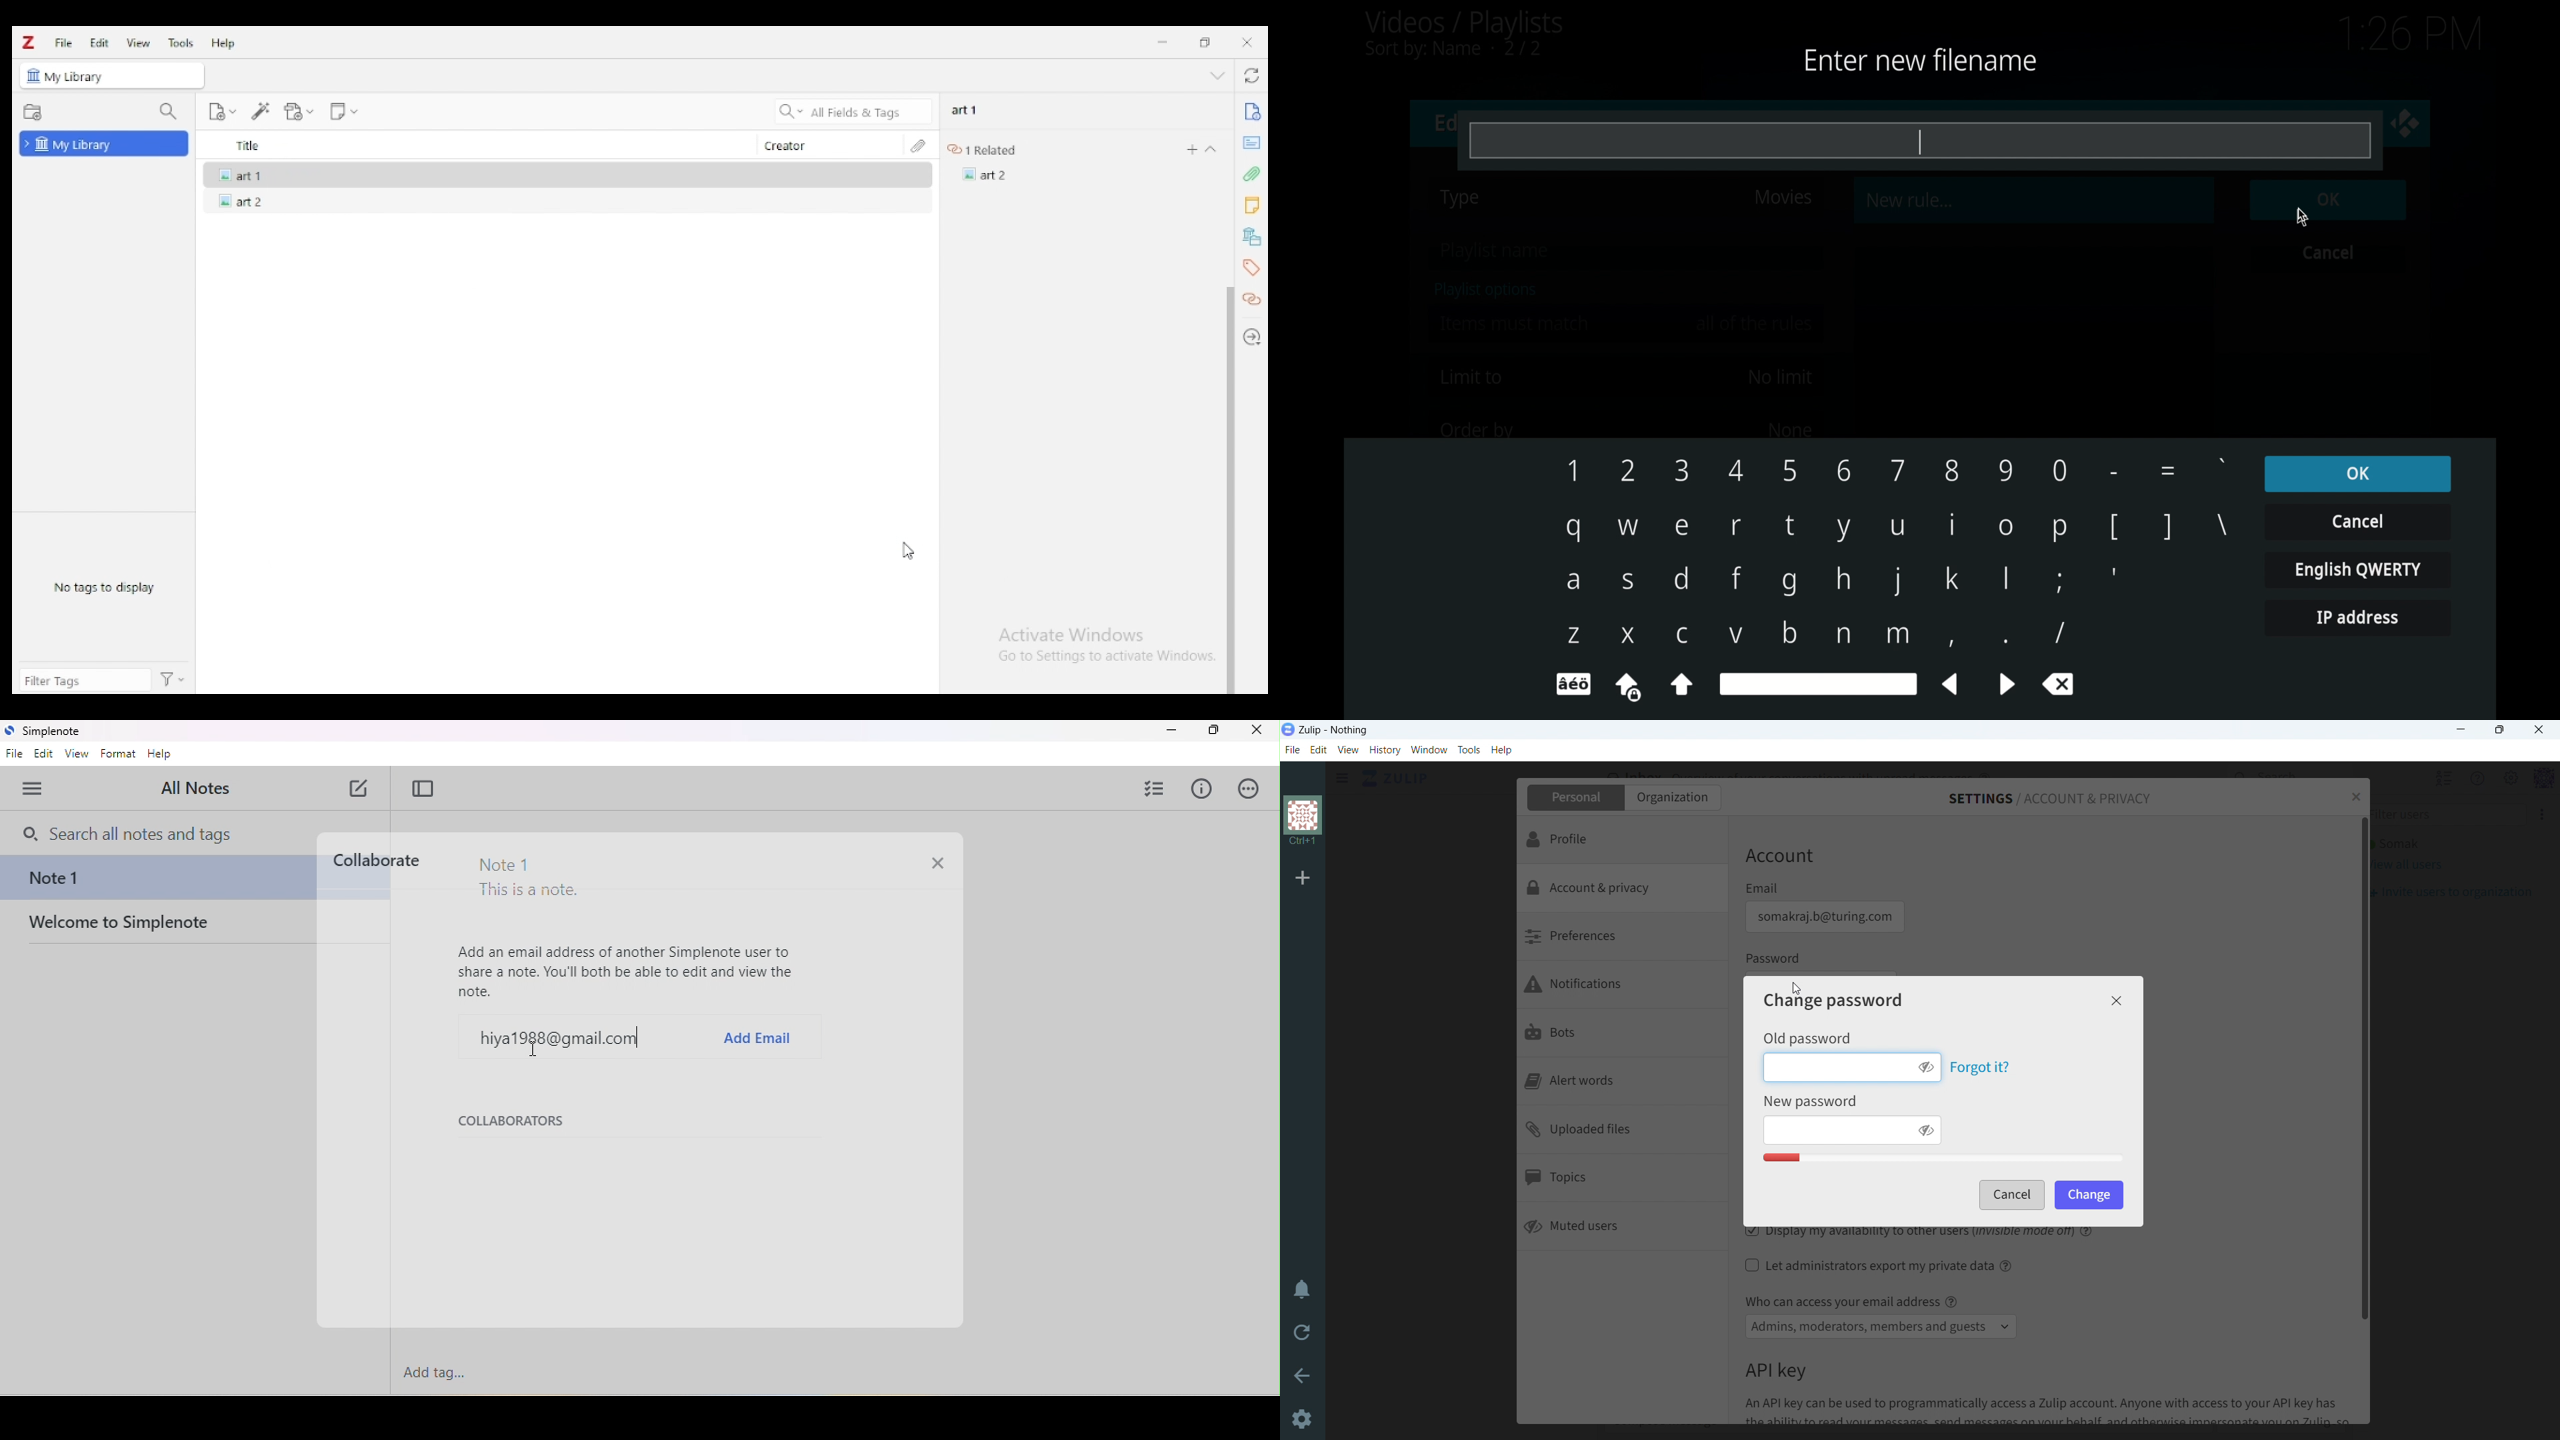 The width and height of the screenshot is (2576, 1456). What do you see at coordinates (1574, 797) in the screenshot?
I see `personal` at bounding box center [1574, 797].